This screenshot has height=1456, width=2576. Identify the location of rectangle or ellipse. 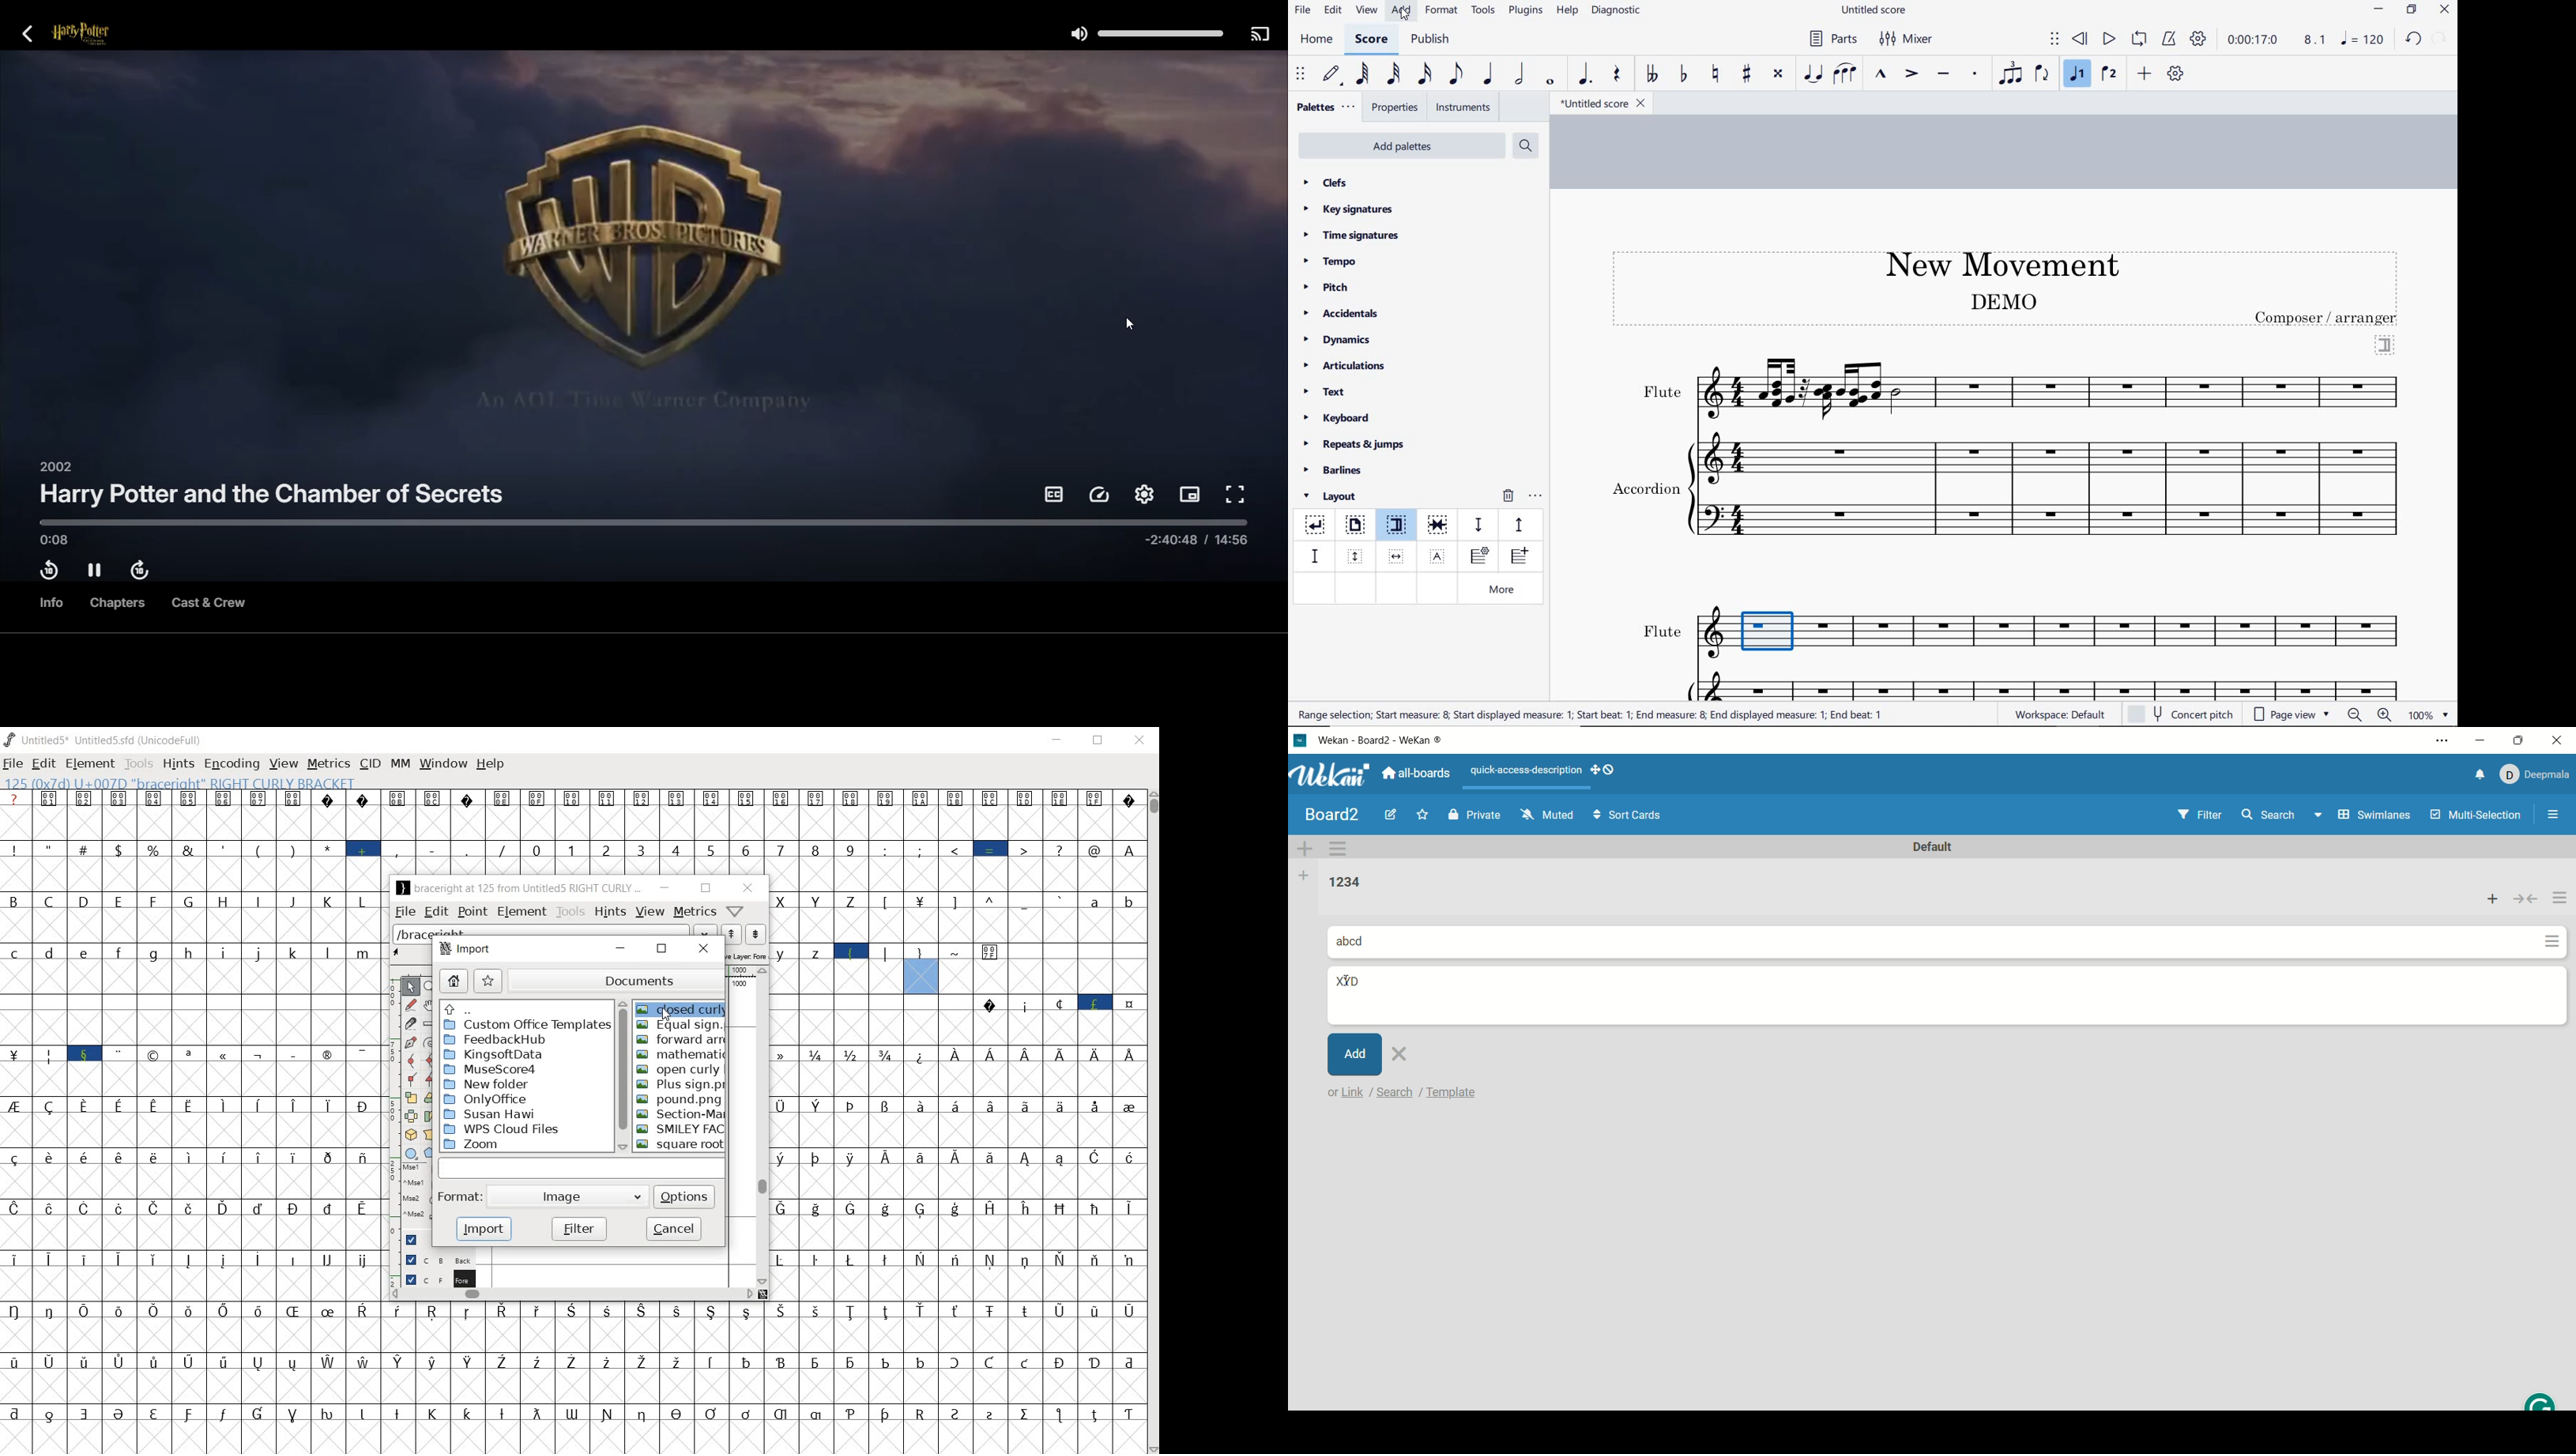
(408, 1152).